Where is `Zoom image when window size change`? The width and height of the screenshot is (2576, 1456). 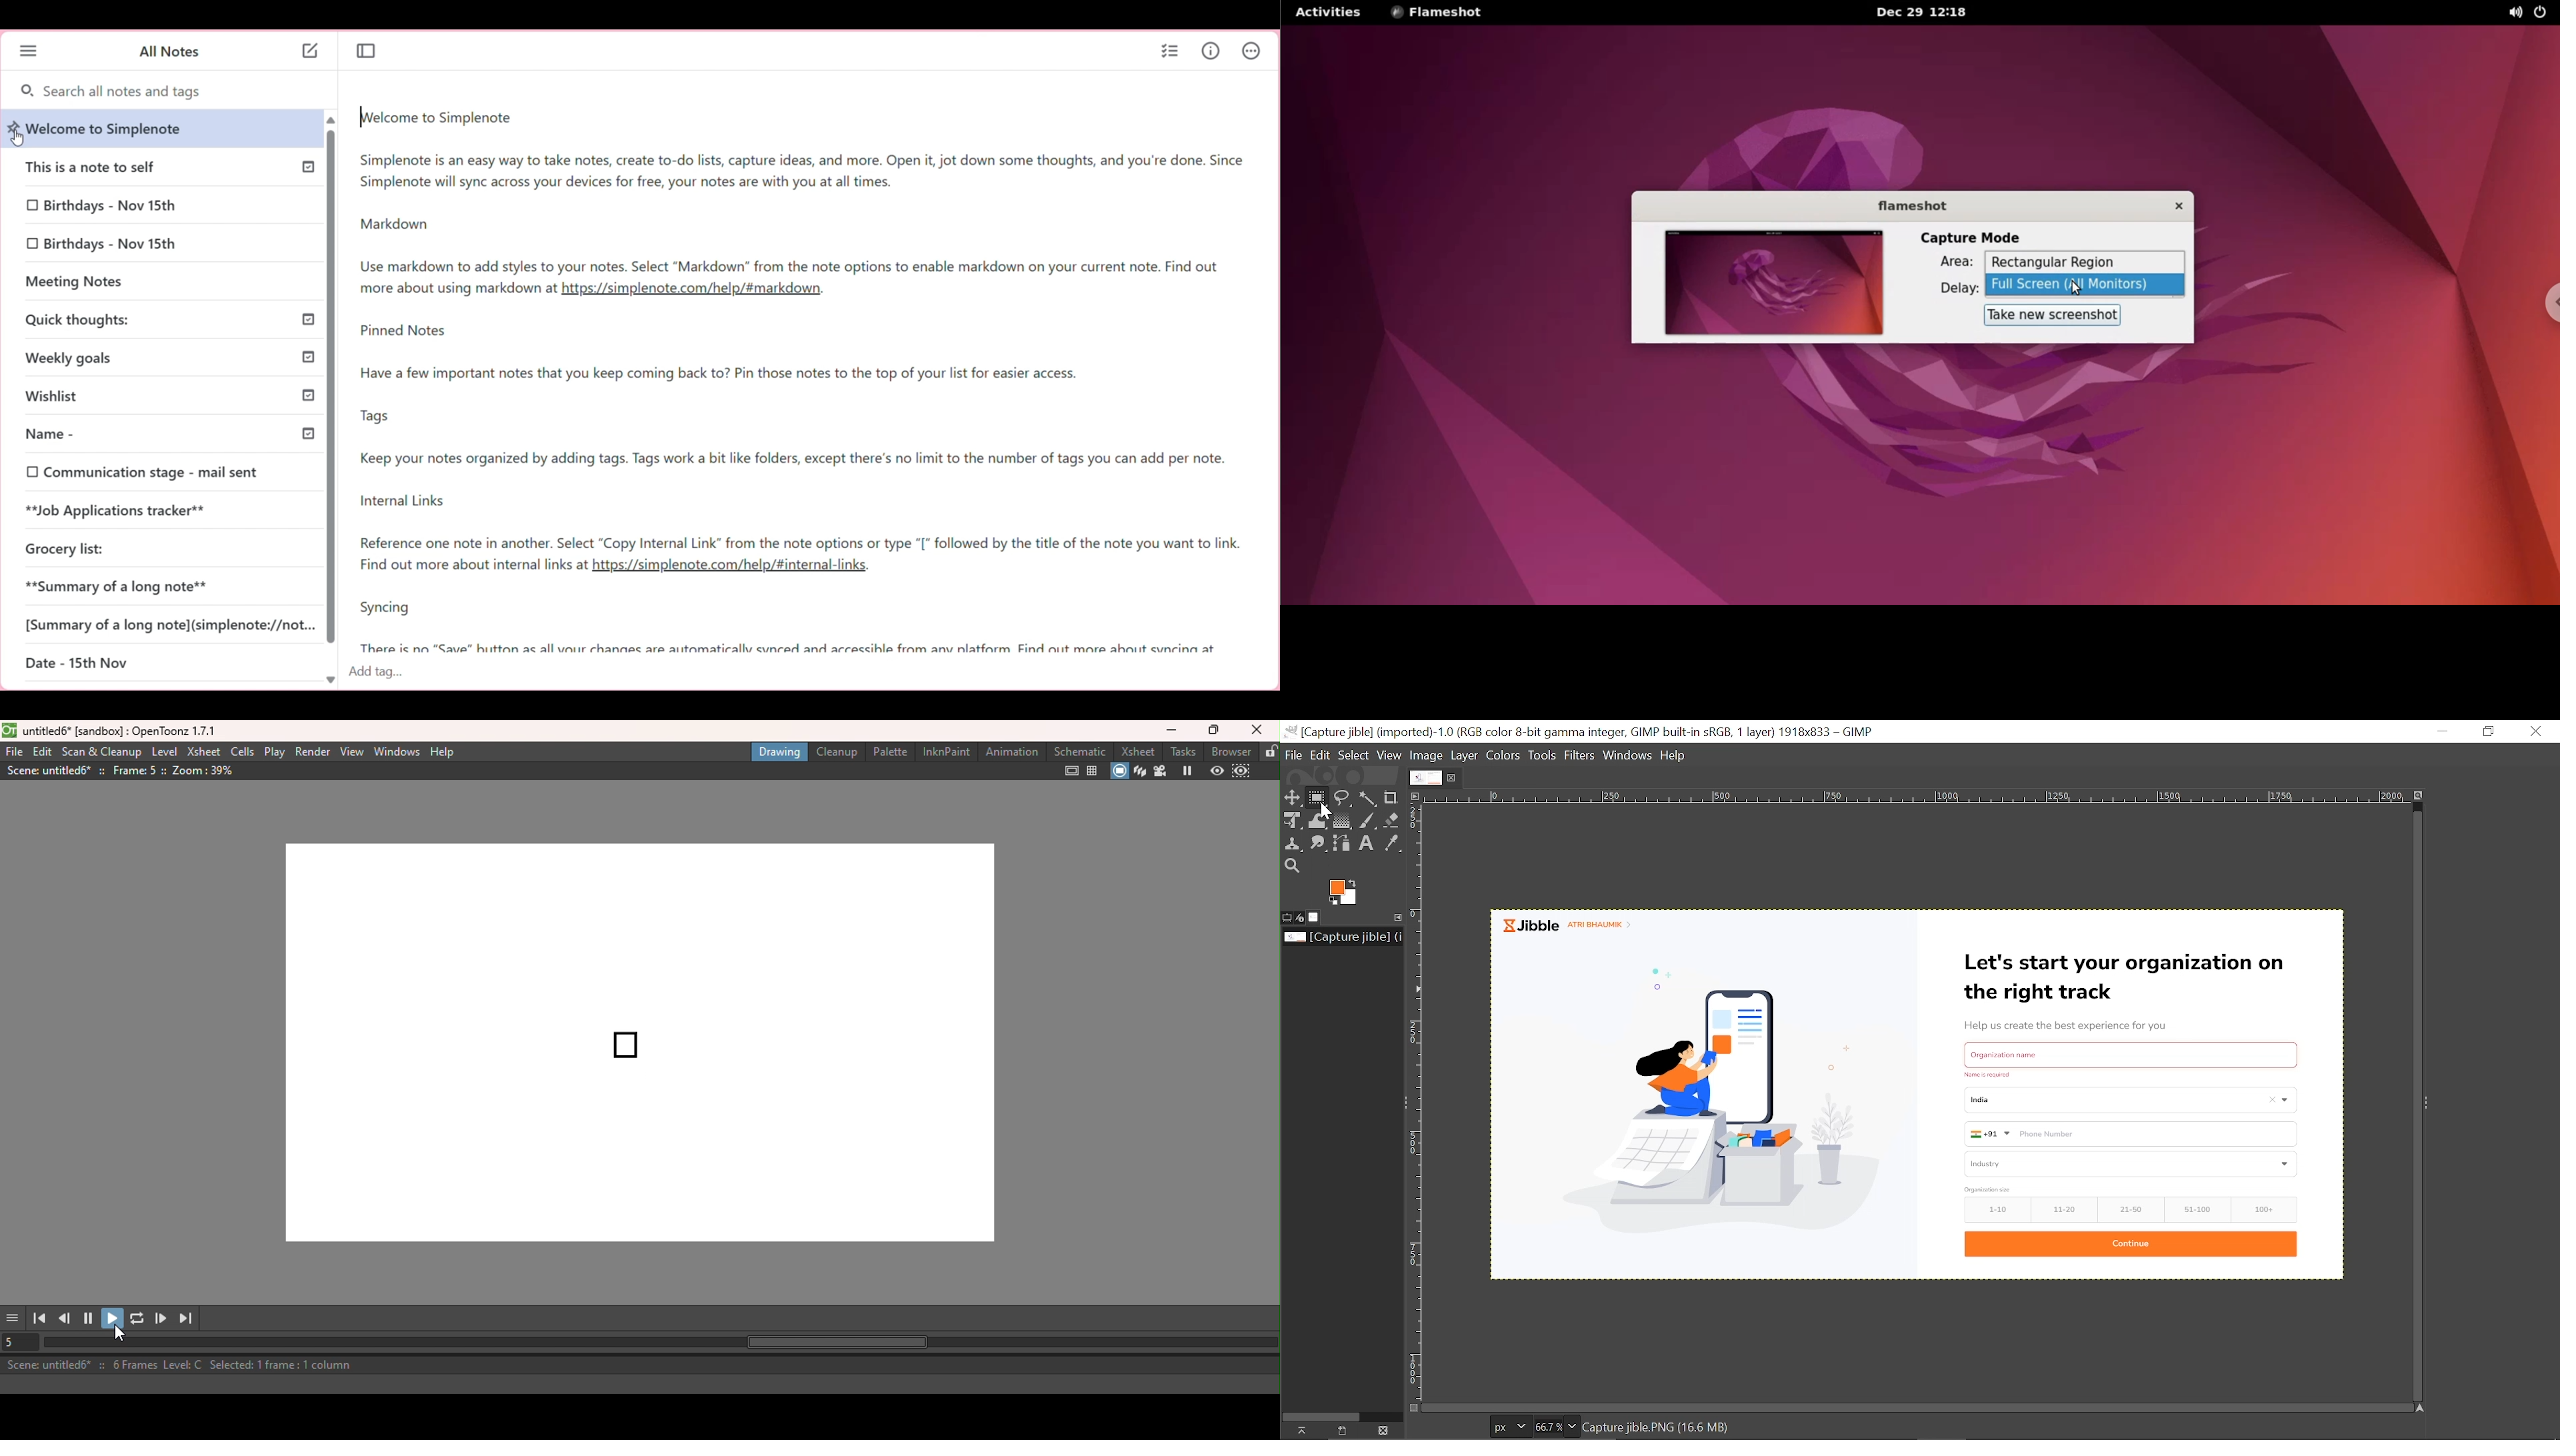
Zoom image when window size change is located at coordinates (2416, 796).